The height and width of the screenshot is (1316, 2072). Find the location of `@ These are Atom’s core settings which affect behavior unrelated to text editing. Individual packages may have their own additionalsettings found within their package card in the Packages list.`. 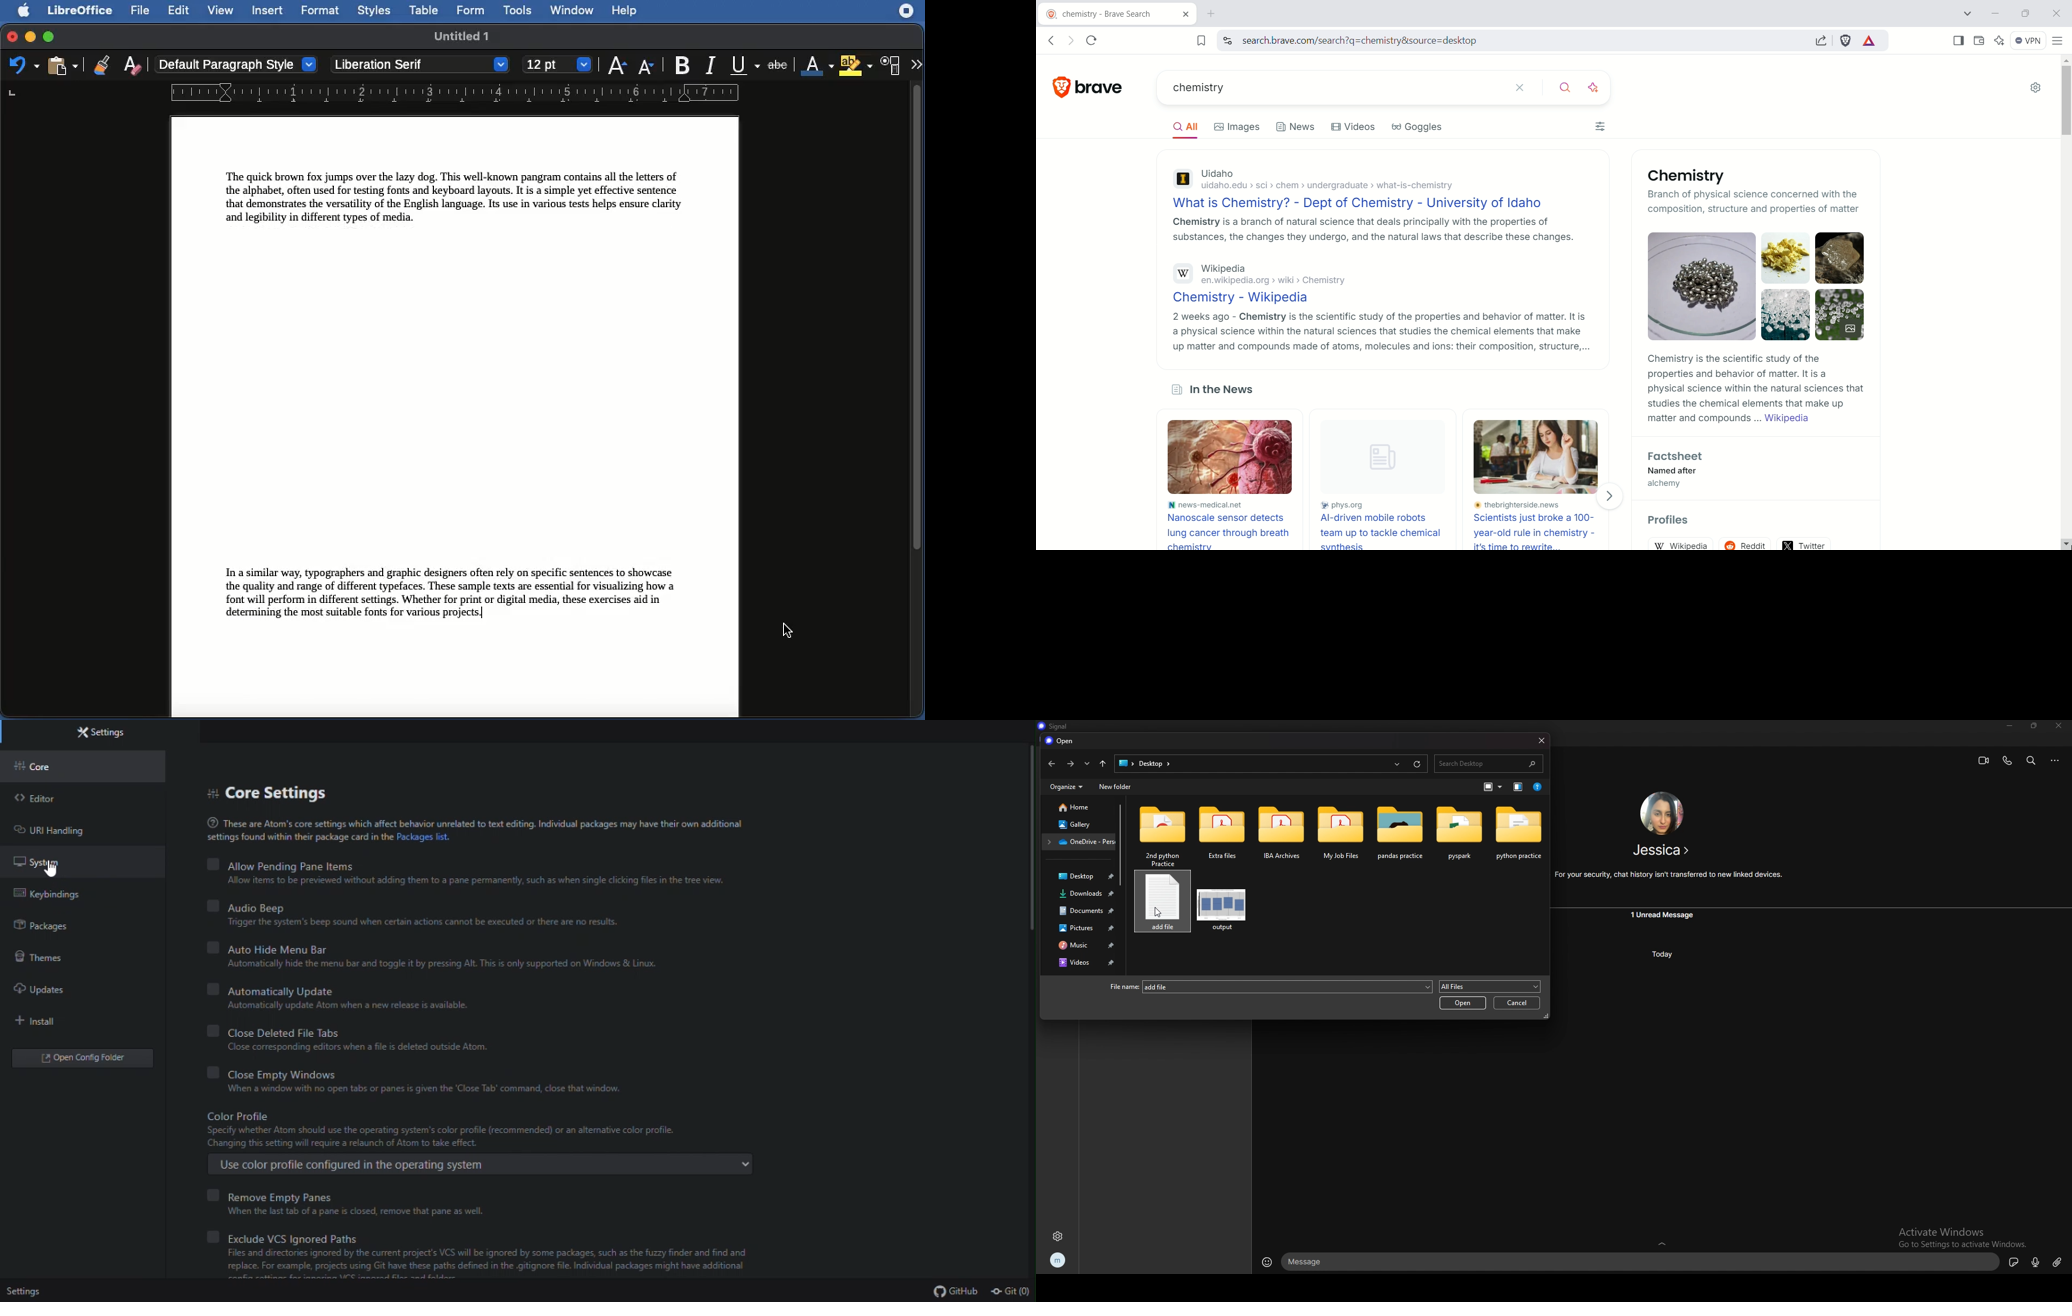

@ These are Atom’s core settings which affect behavior unrelated to text editing. Individual packages may have their own additionalsettings found within their package card in the Packages list. is located at coordinates (481, 829).